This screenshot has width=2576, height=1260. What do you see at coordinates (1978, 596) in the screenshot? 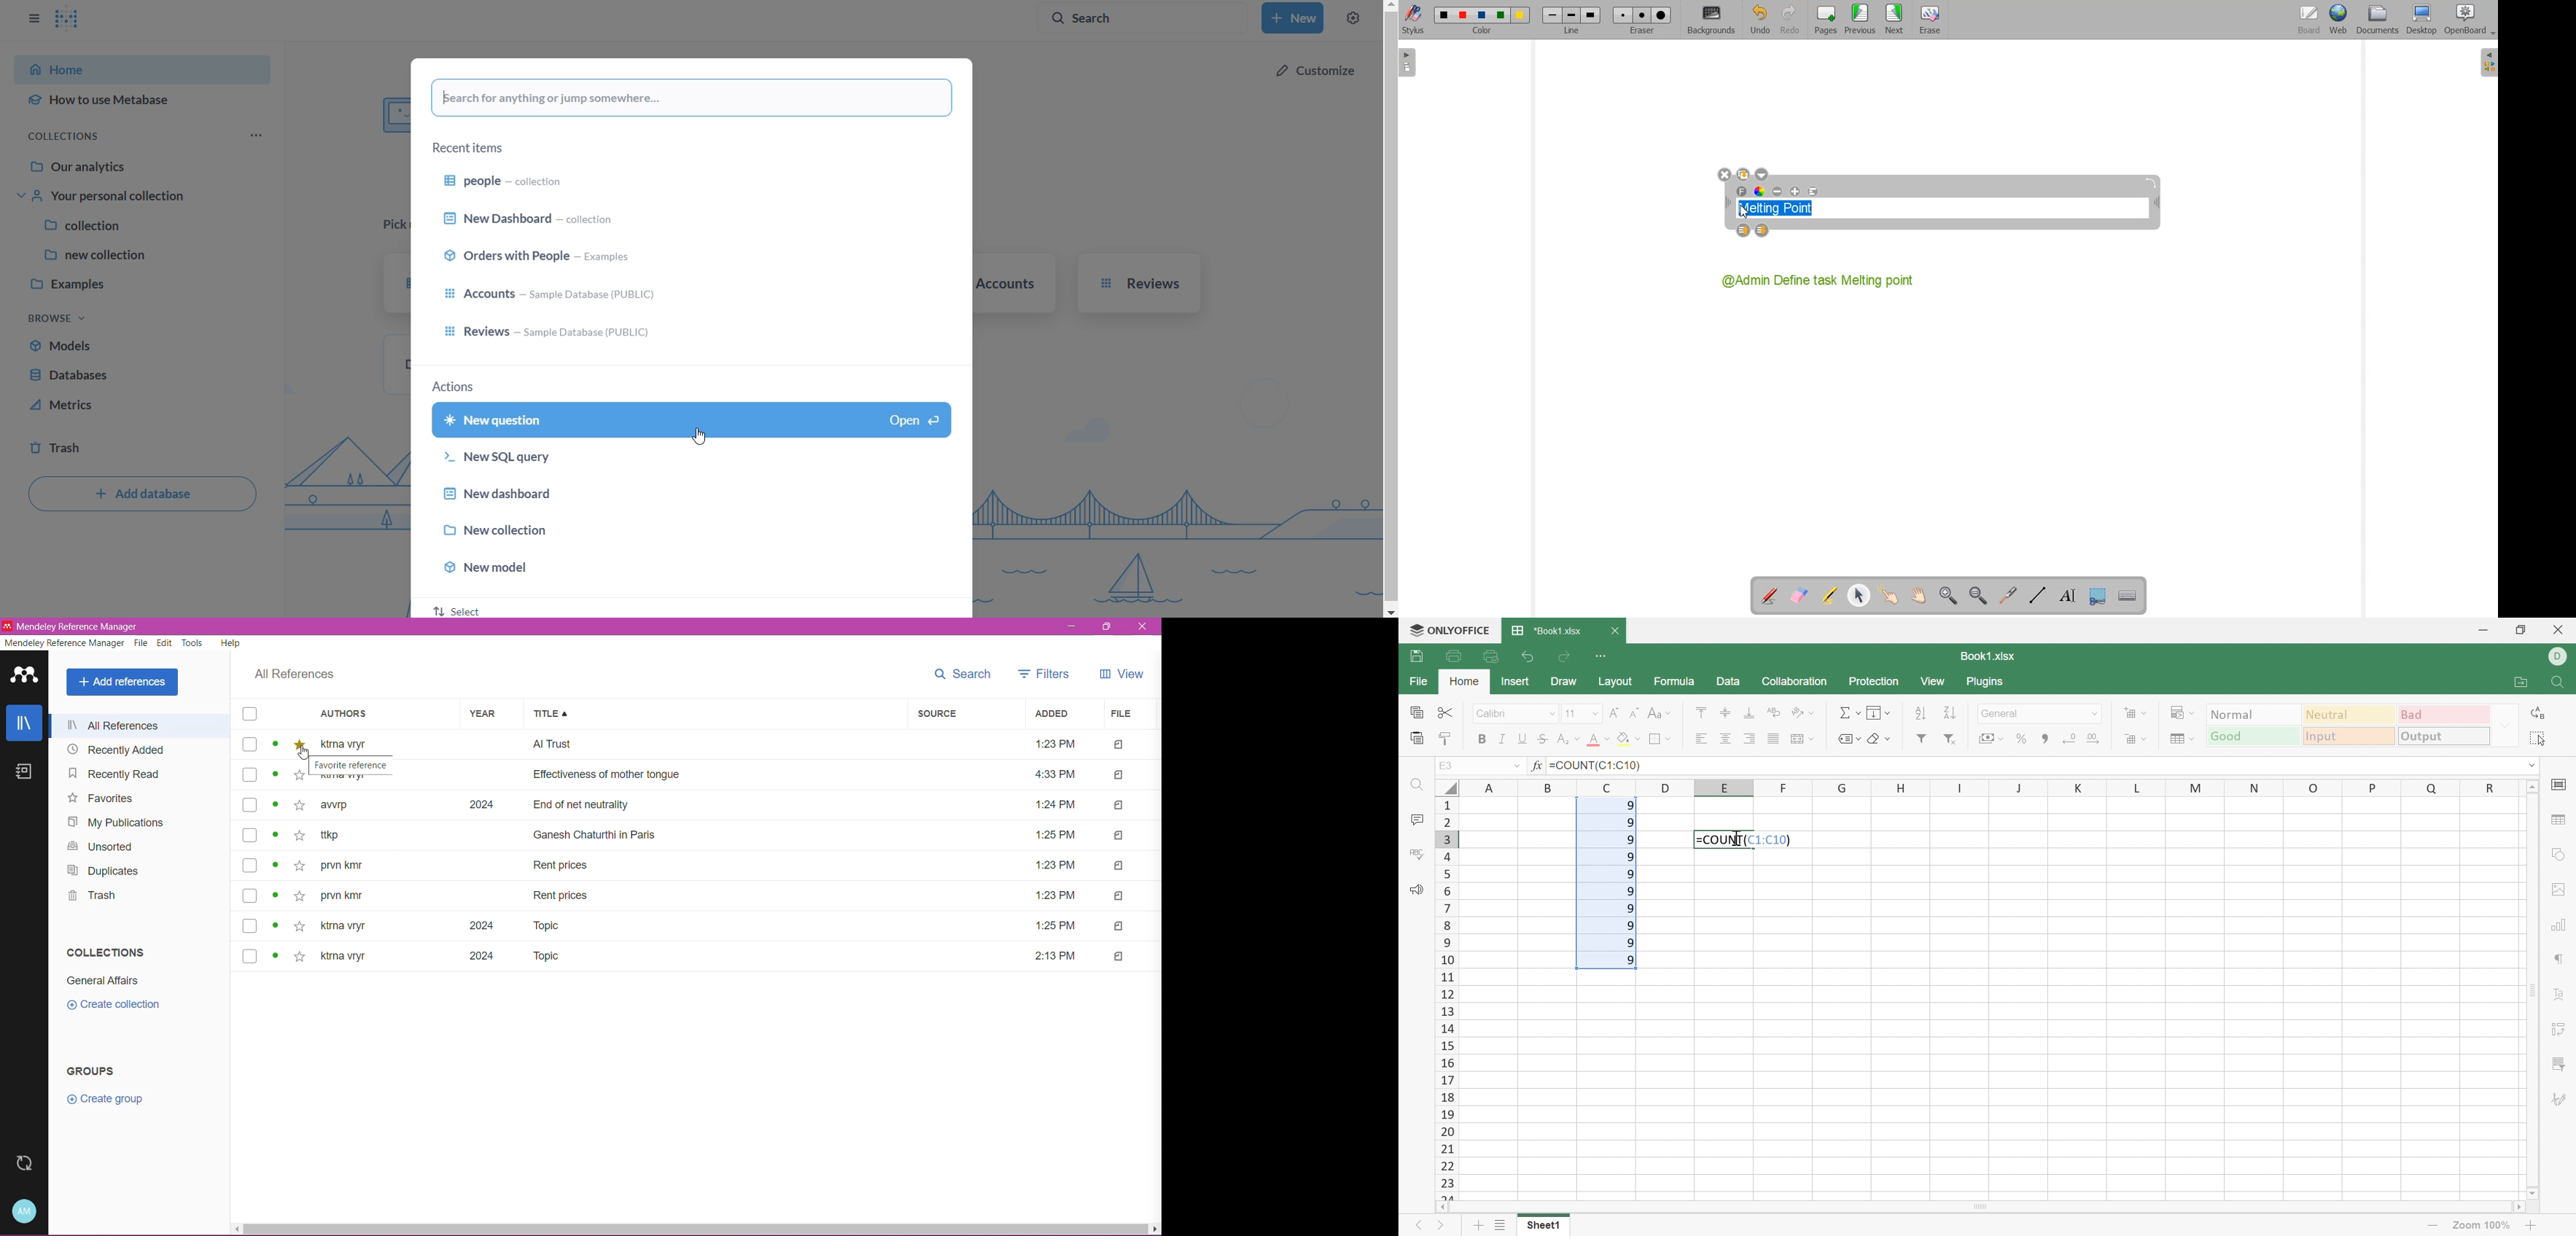
I see `Zoom Out` at bounding box center [1978, 596].